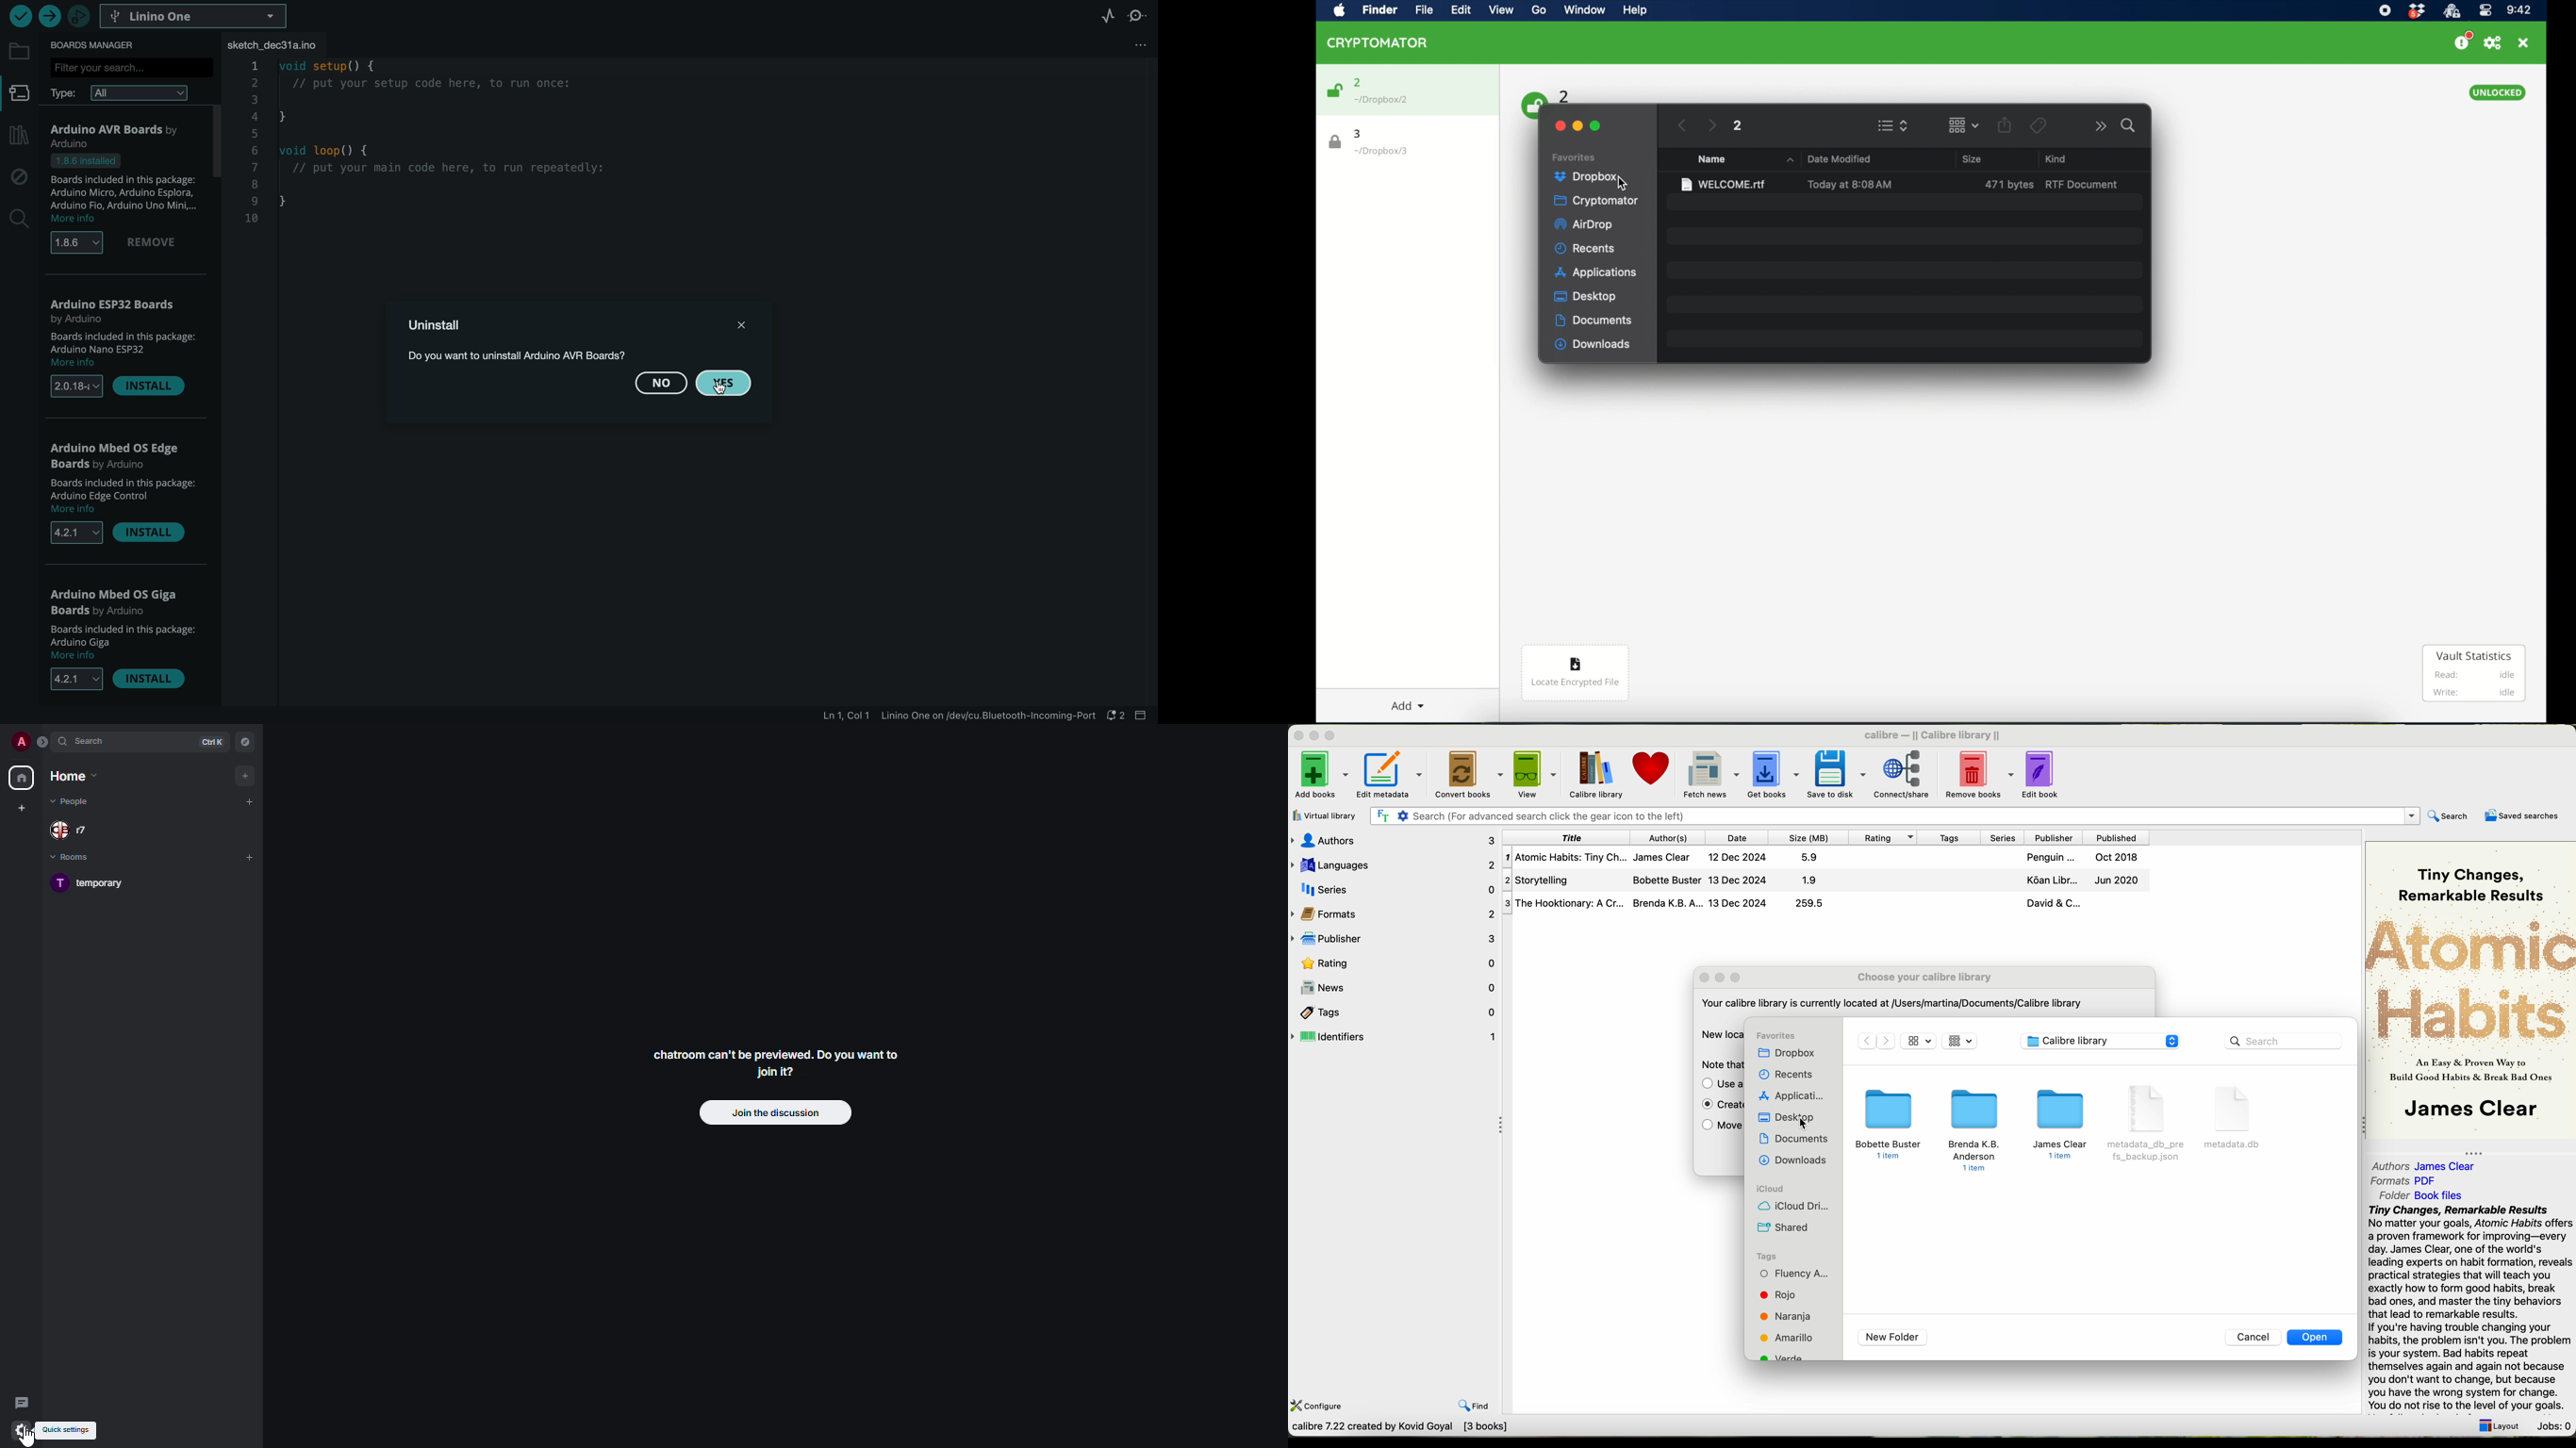 The height and width of the screenshot is (1456, 2576). I want to click on remove books, so click(1982, 773).